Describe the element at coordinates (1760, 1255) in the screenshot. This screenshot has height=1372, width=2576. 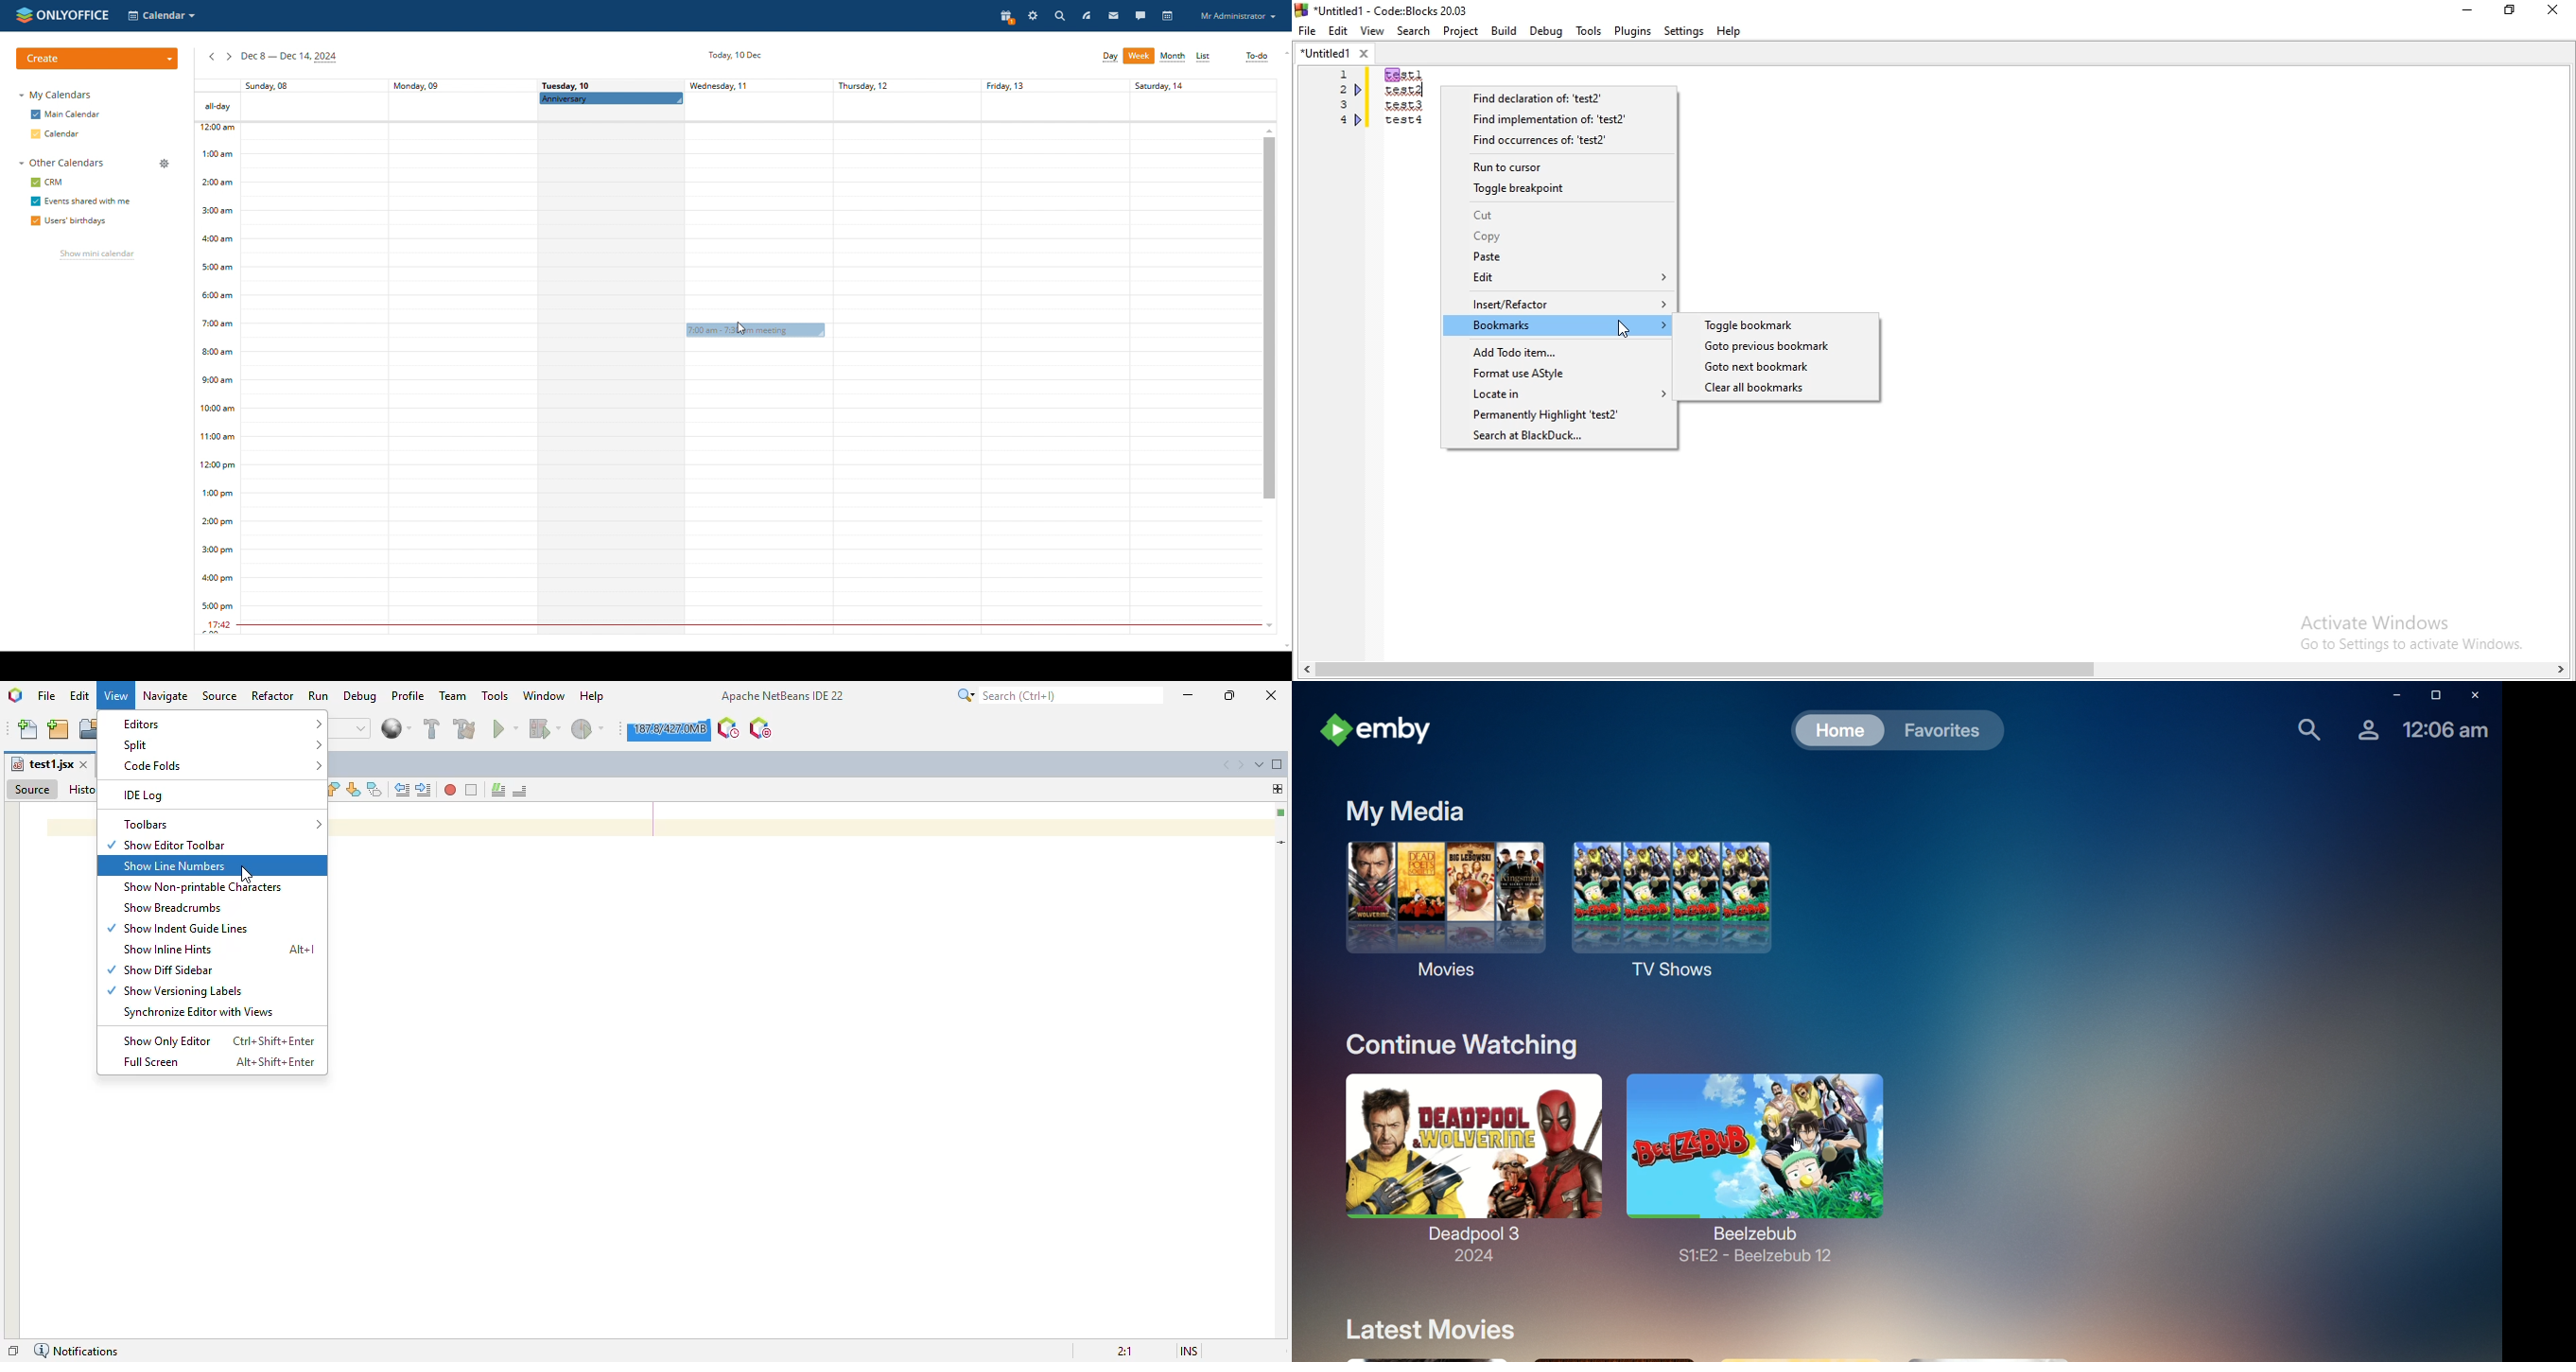
I see `S1:E2 - Beelzebub 12` at that location.